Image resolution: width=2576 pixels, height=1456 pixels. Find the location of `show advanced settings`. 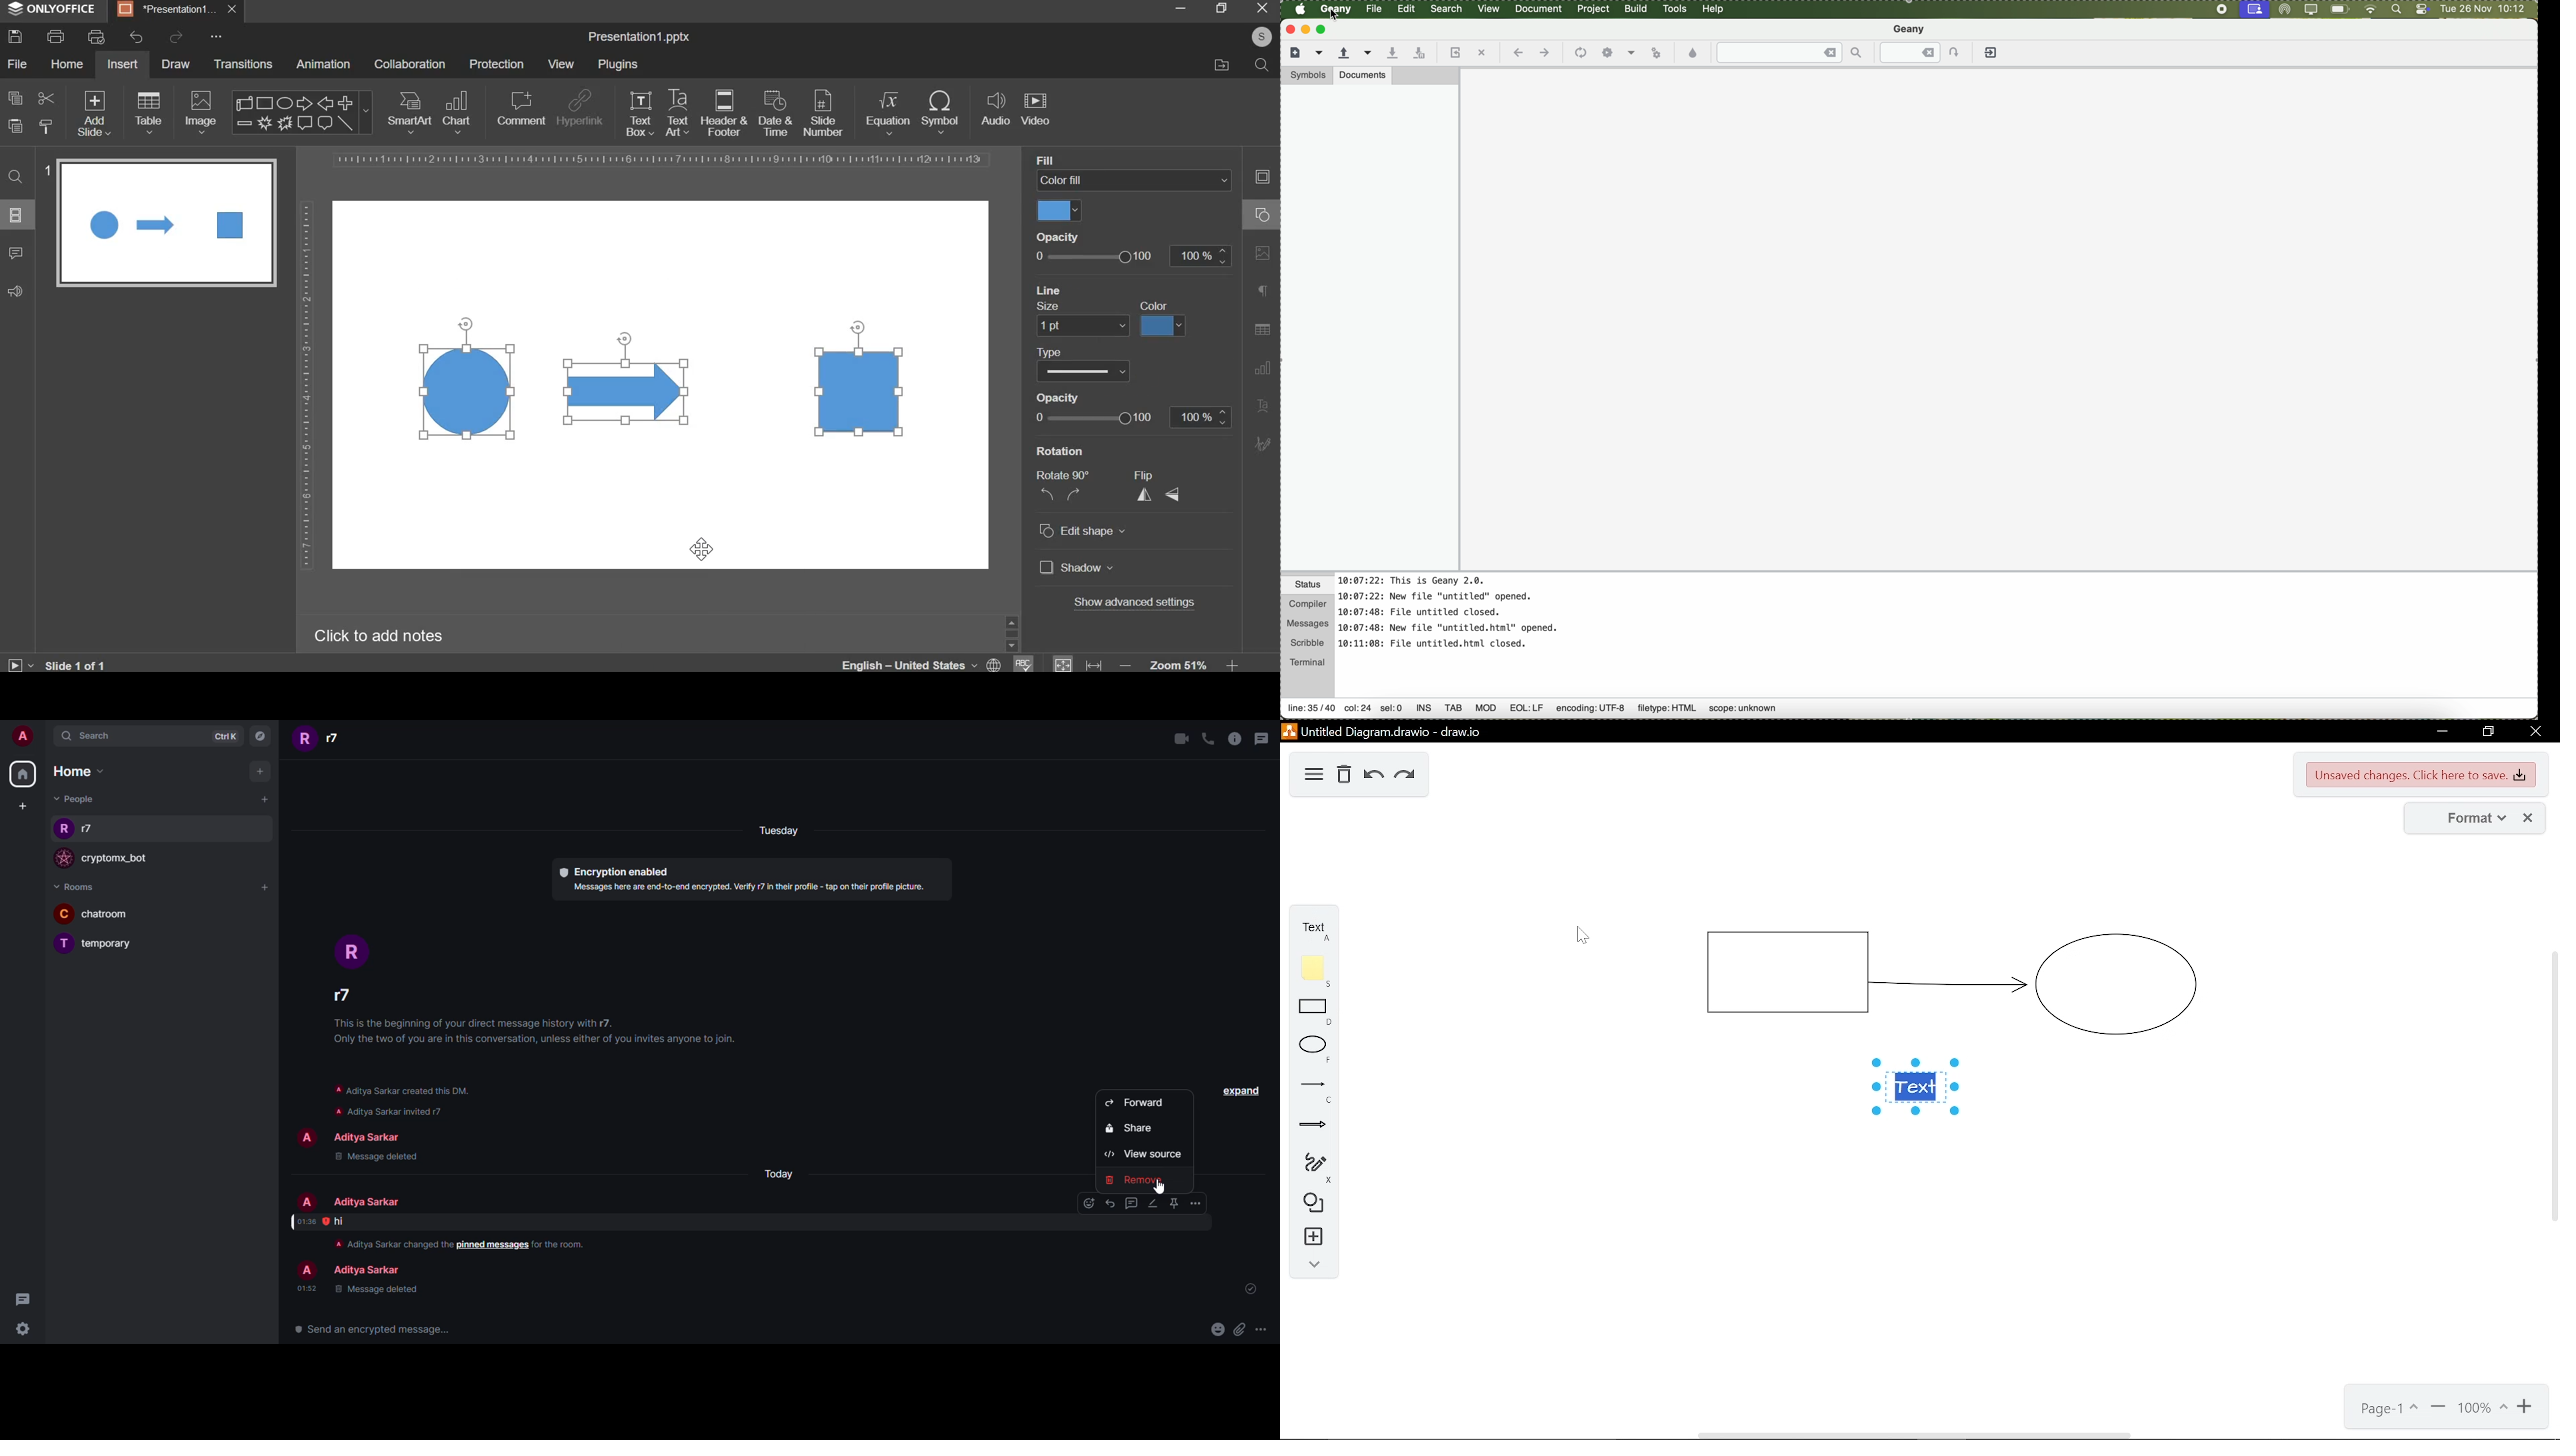

show advanced settings is located at coordinates (1133, 604).